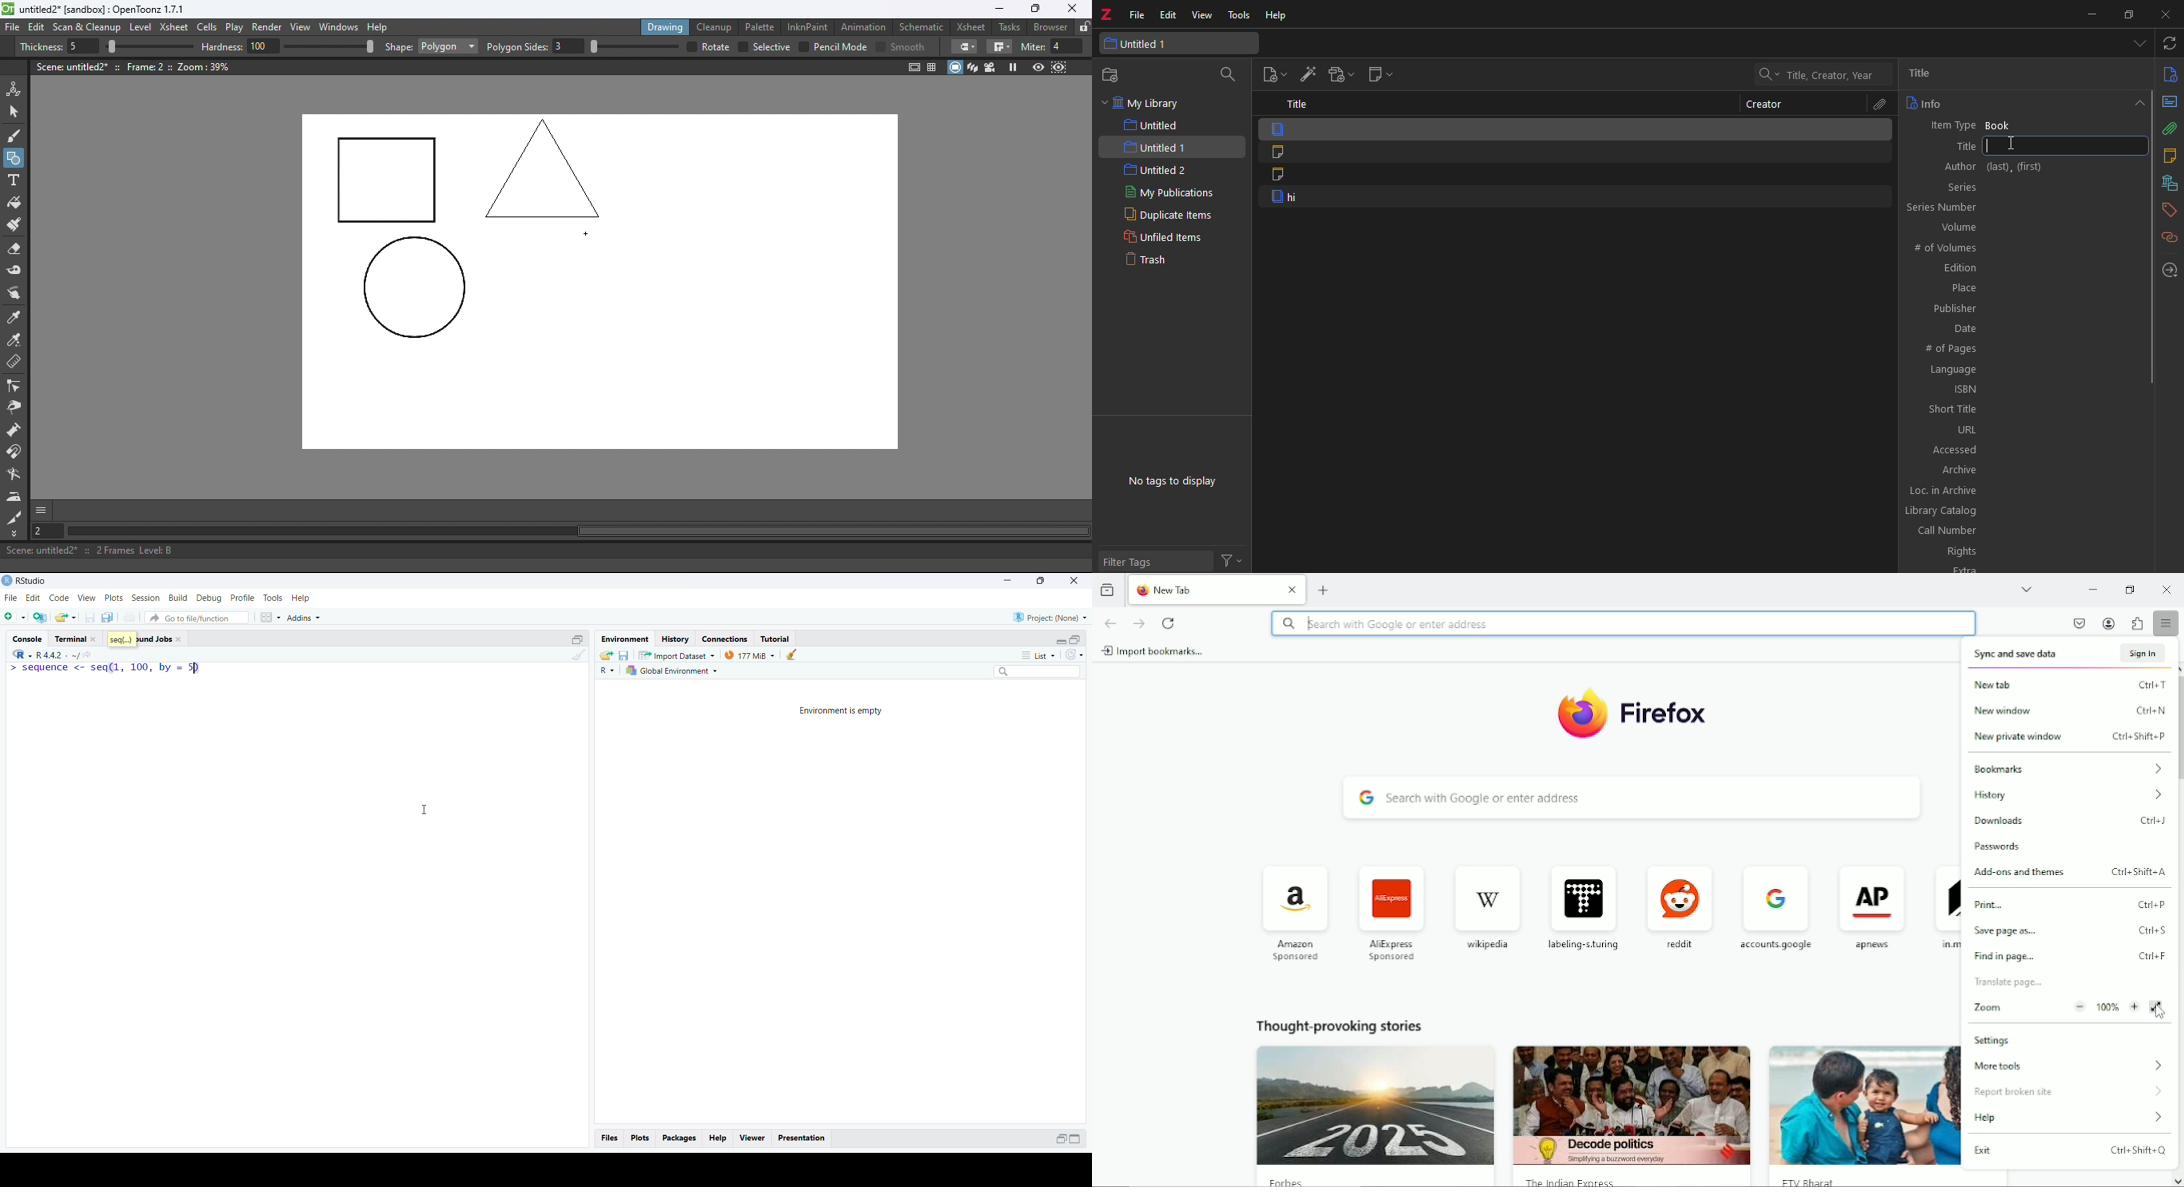 The width and height of the screenshot is (2184, 1204). Describe the element at coordinates (146, 598) in the screenshot. I see `session` at that location.